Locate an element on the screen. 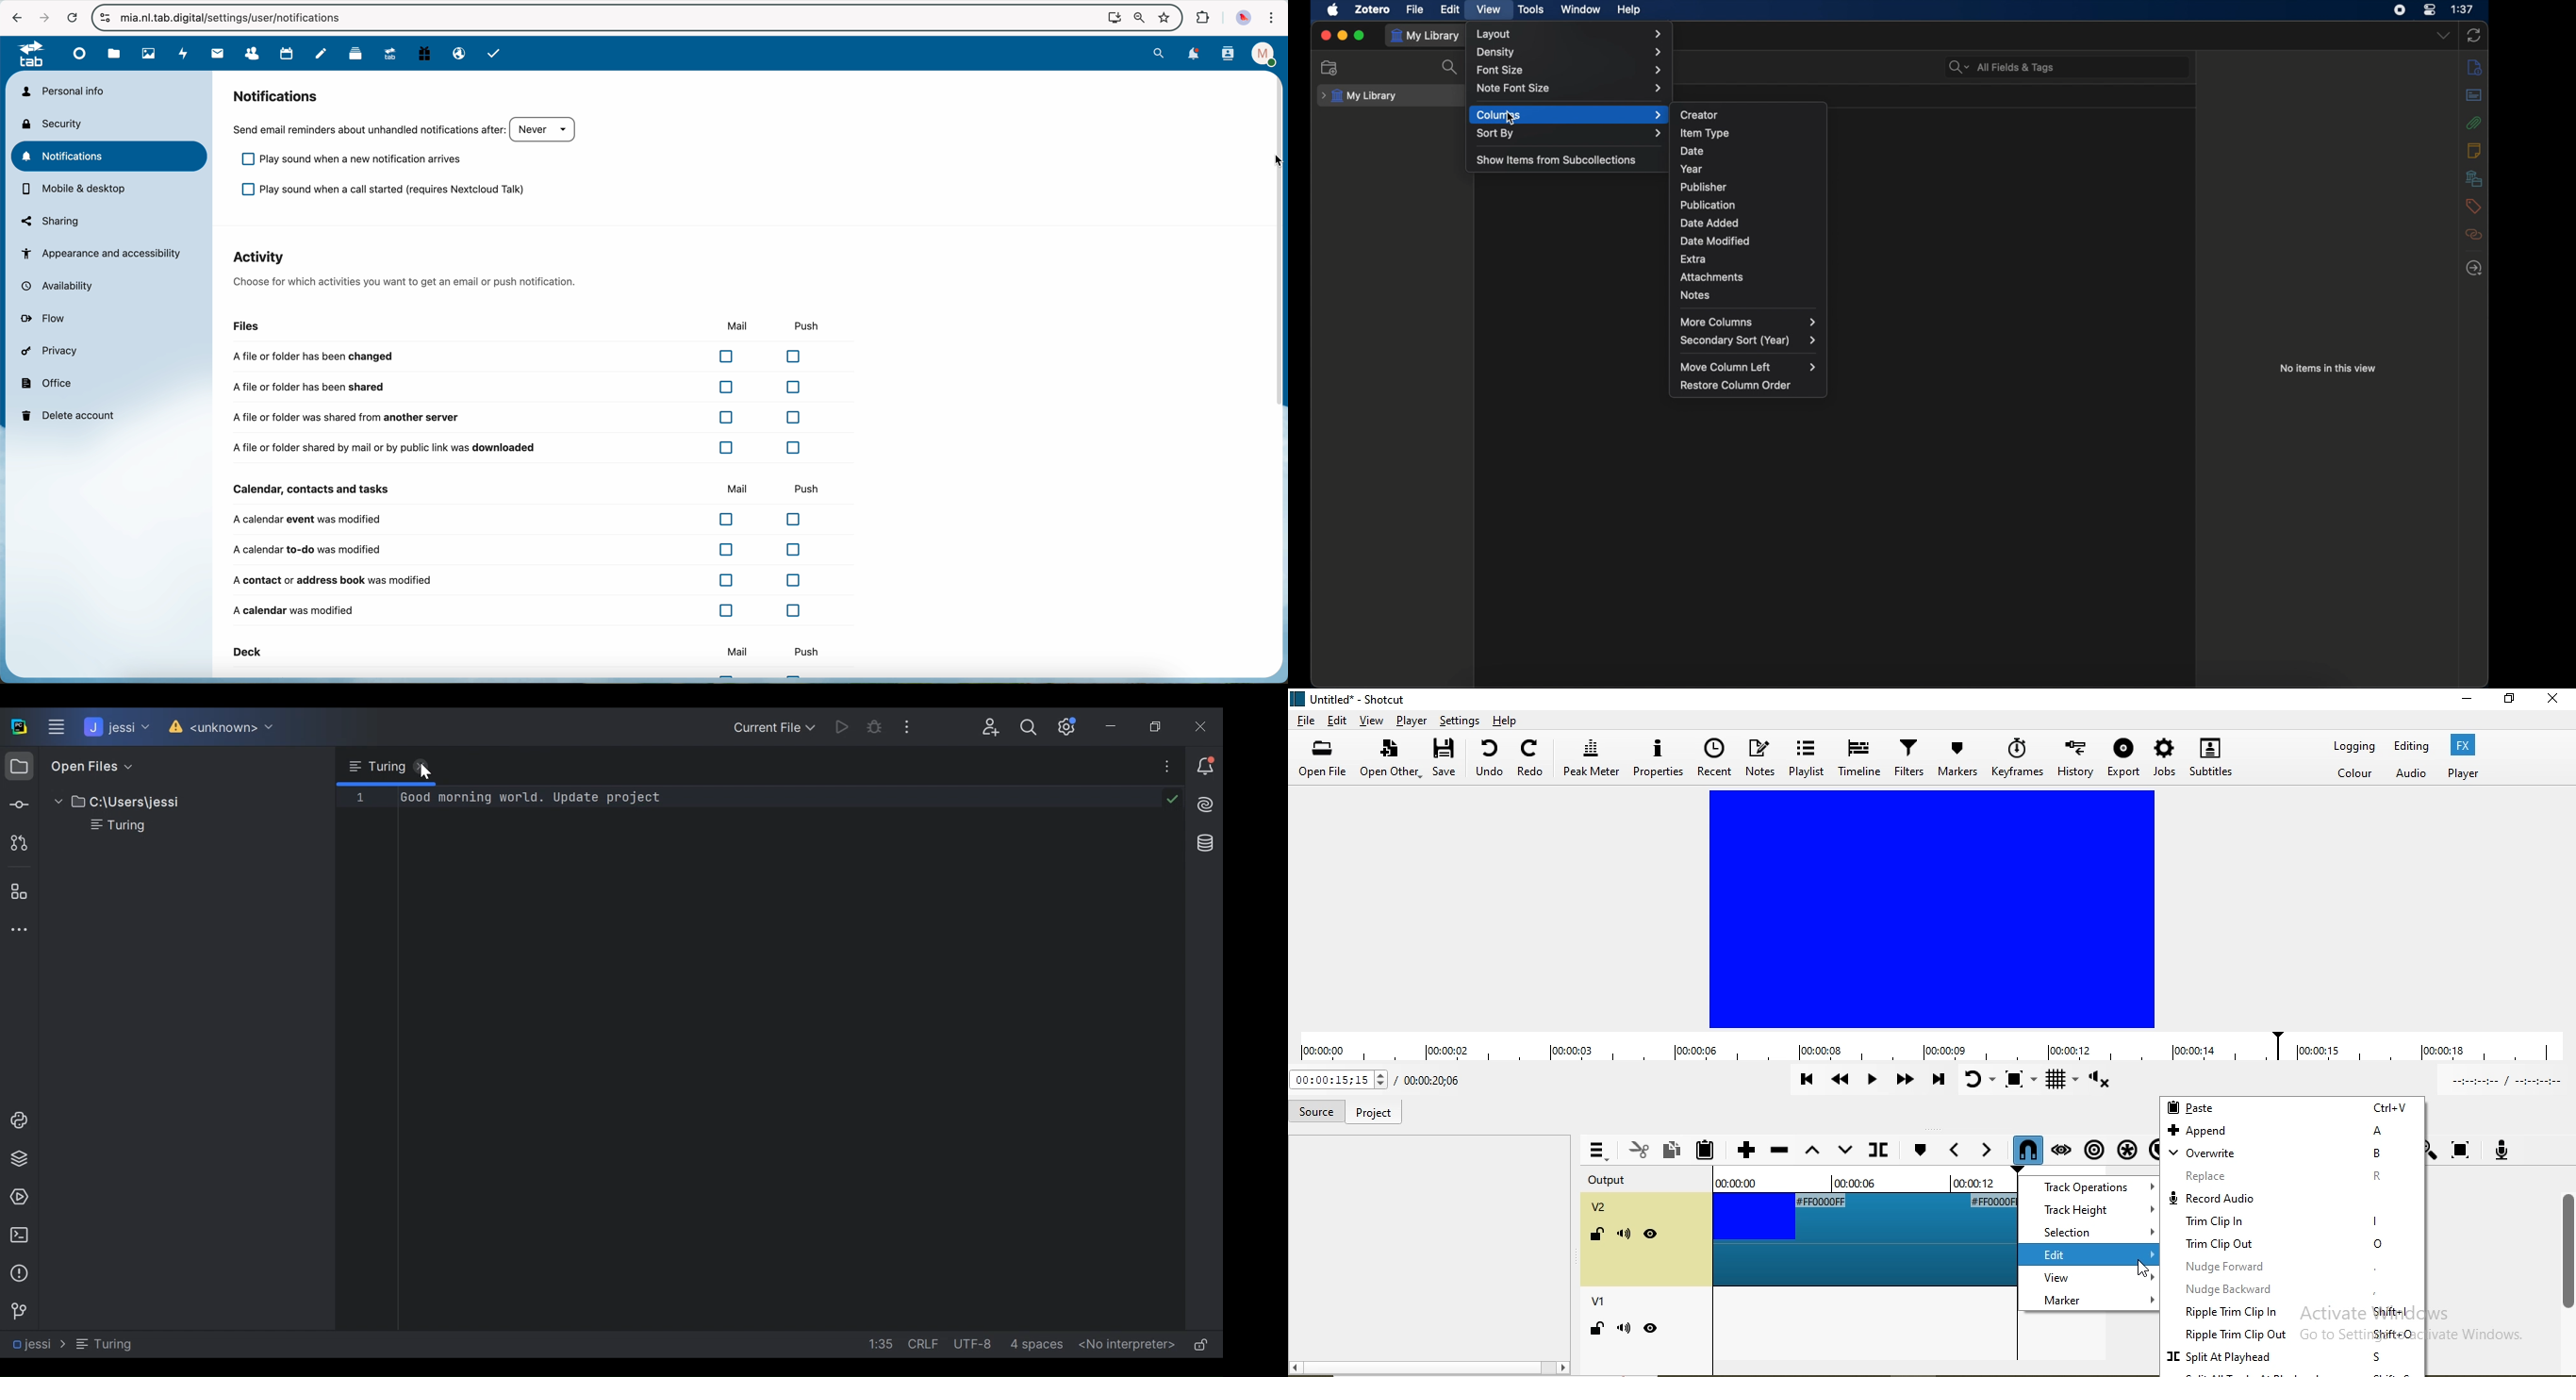 The image size is (2576, 1400). Settings is located at coordinates (1071, 726).